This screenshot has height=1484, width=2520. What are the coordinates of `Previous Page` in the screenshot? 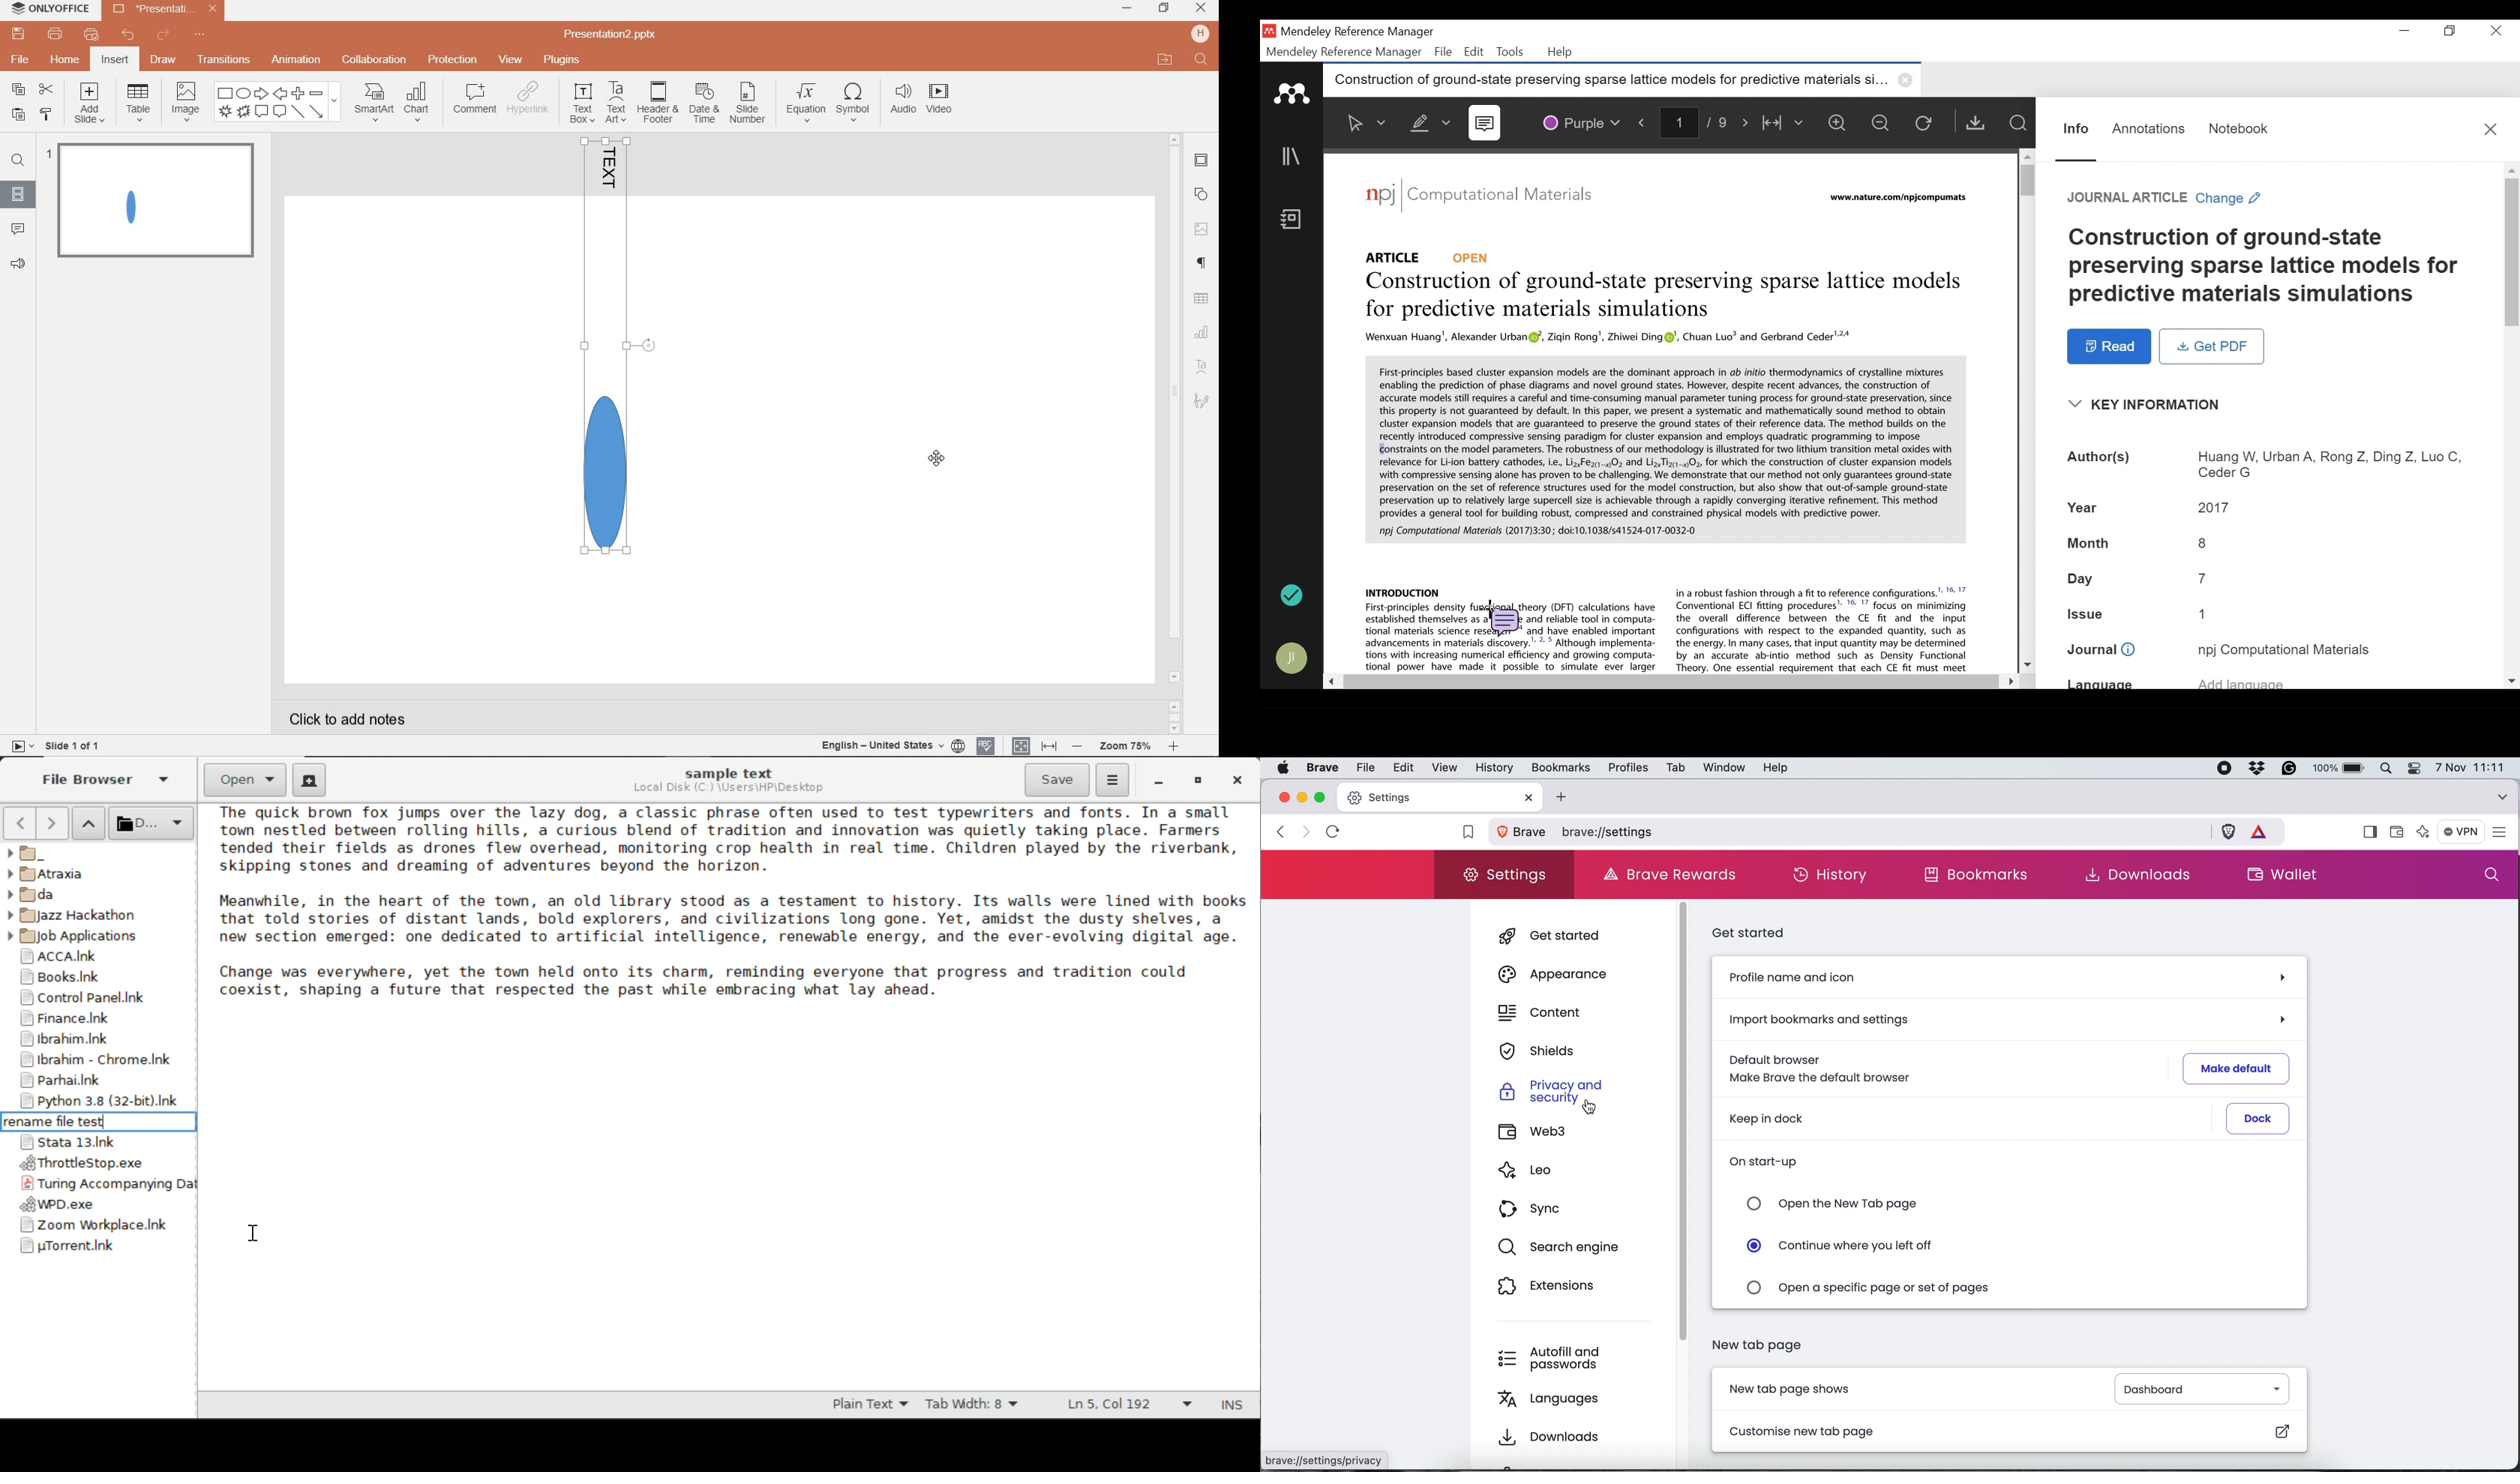 It's located at (19, 823).